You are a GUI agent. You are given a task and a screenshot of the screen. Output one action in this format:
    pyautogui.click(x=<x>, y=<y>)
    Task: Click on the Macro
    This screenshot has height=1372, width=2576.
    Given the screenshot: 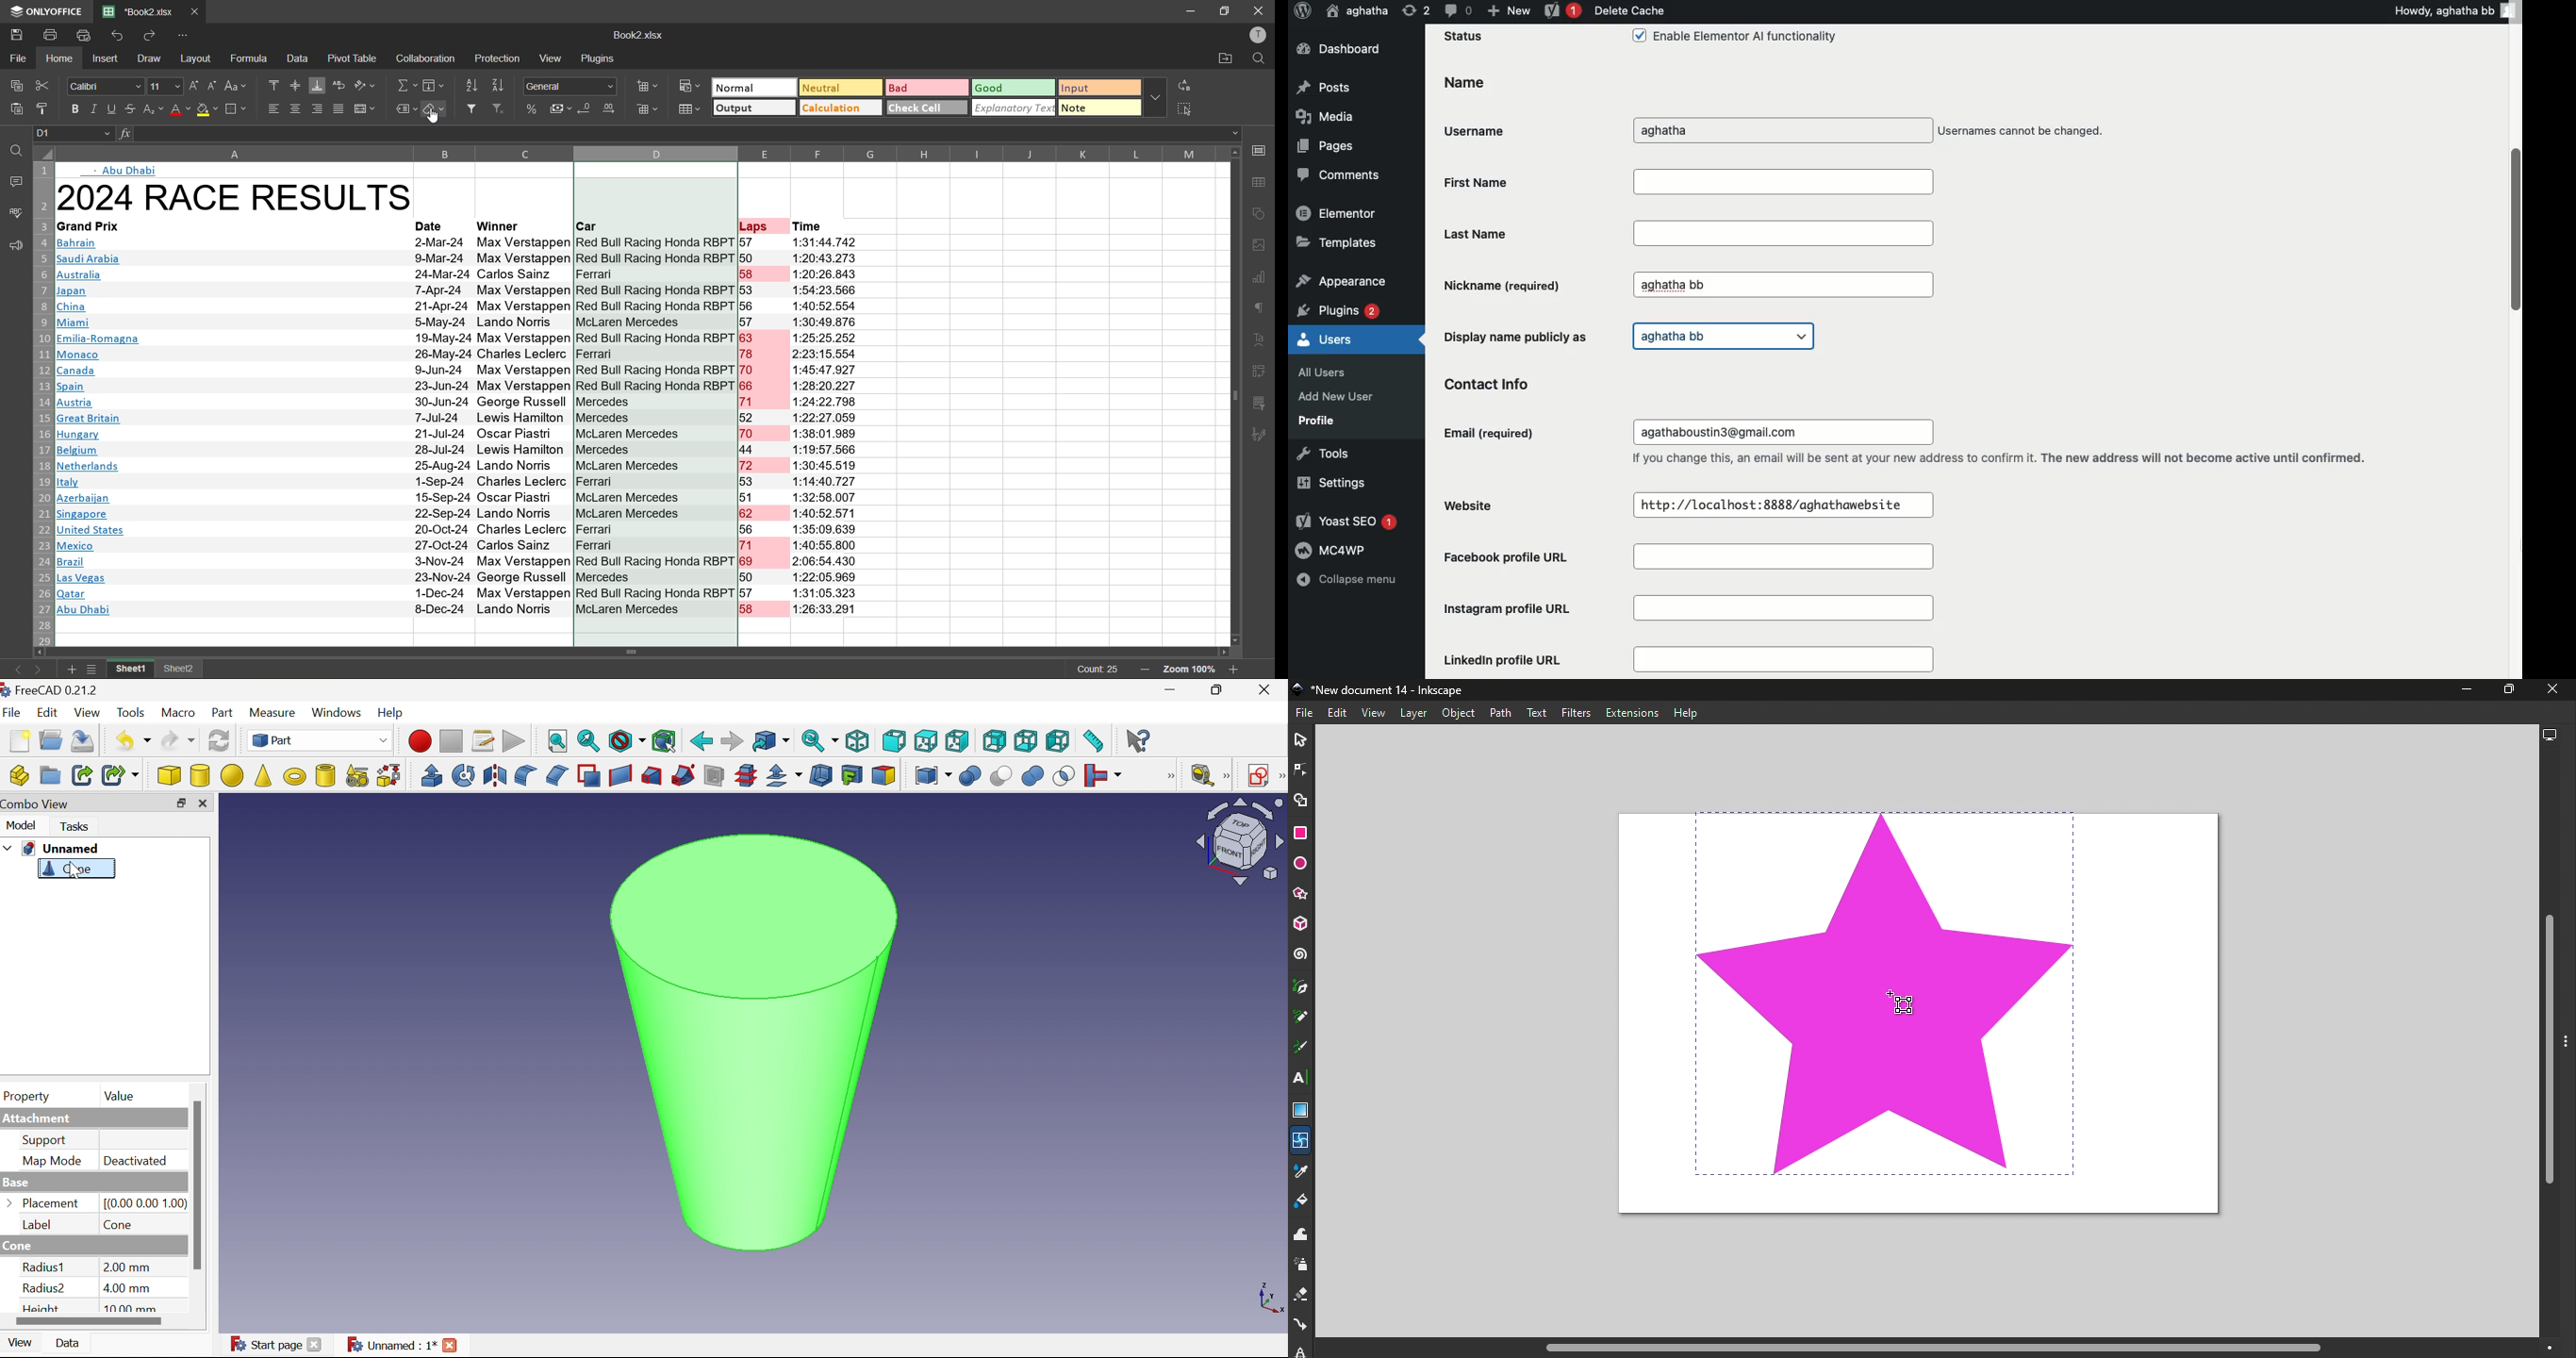 What is the action you would take?
    pyautogui.click(x=179, y=713)
    